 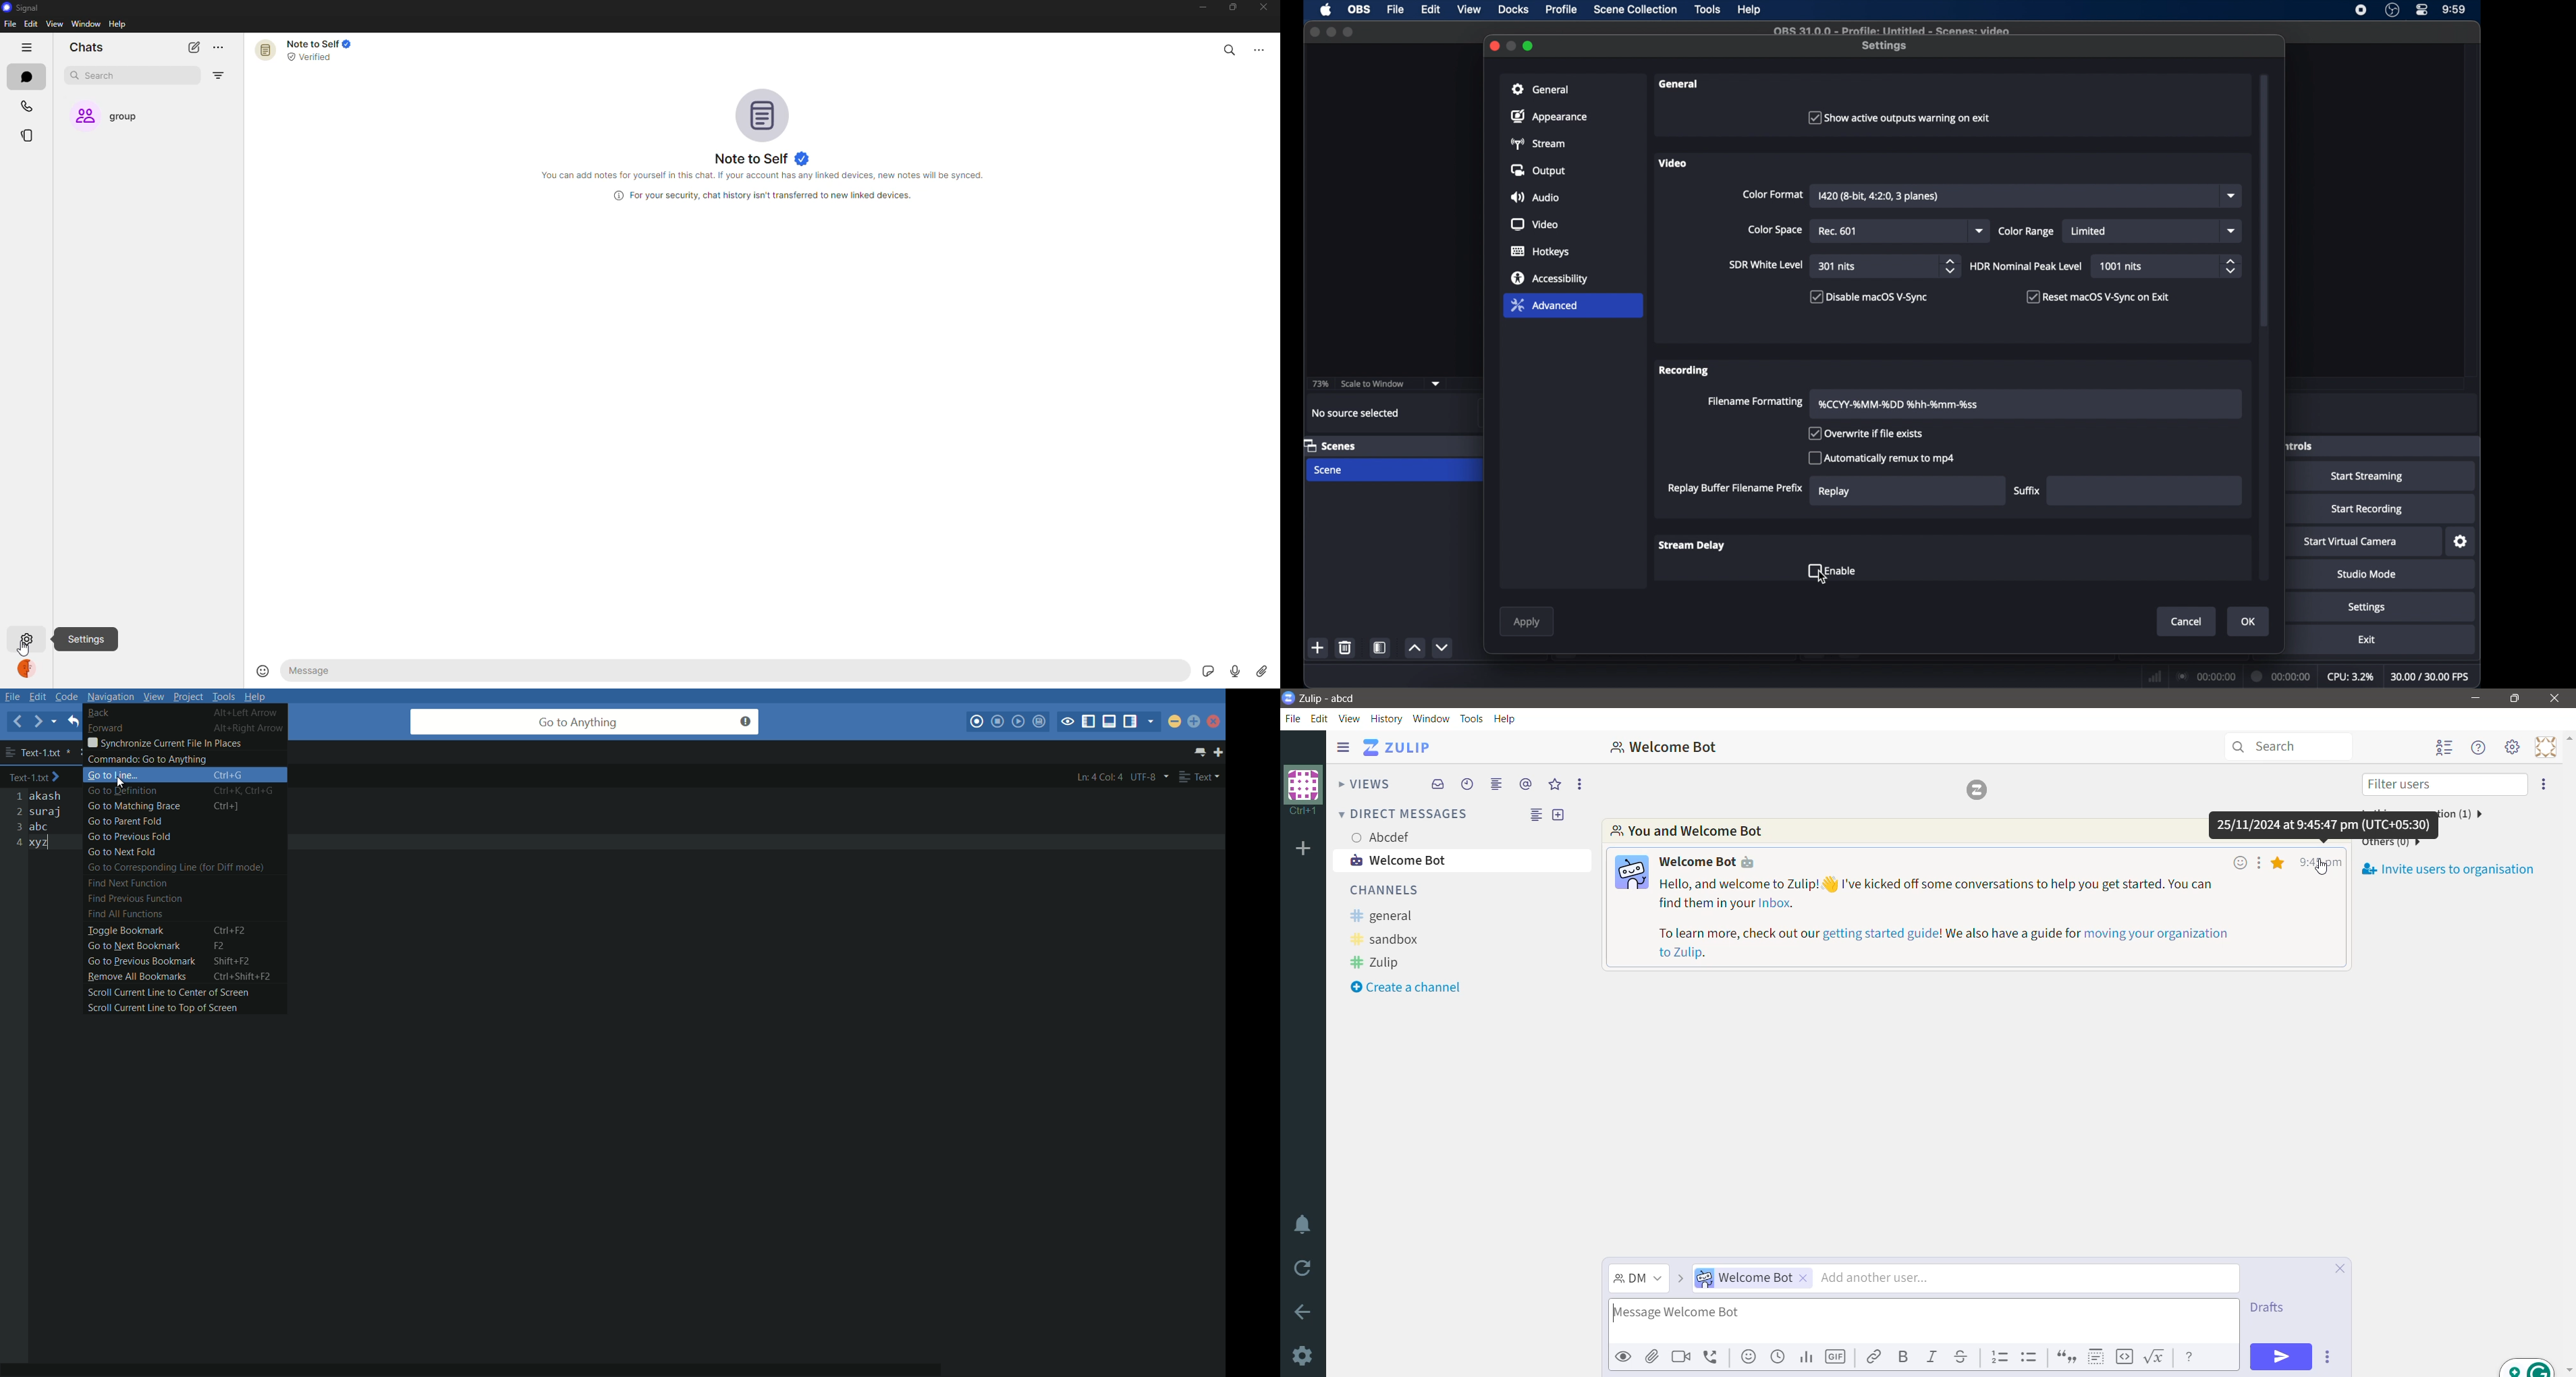 I want to click on no source selected , so click(x=1355, y=412).